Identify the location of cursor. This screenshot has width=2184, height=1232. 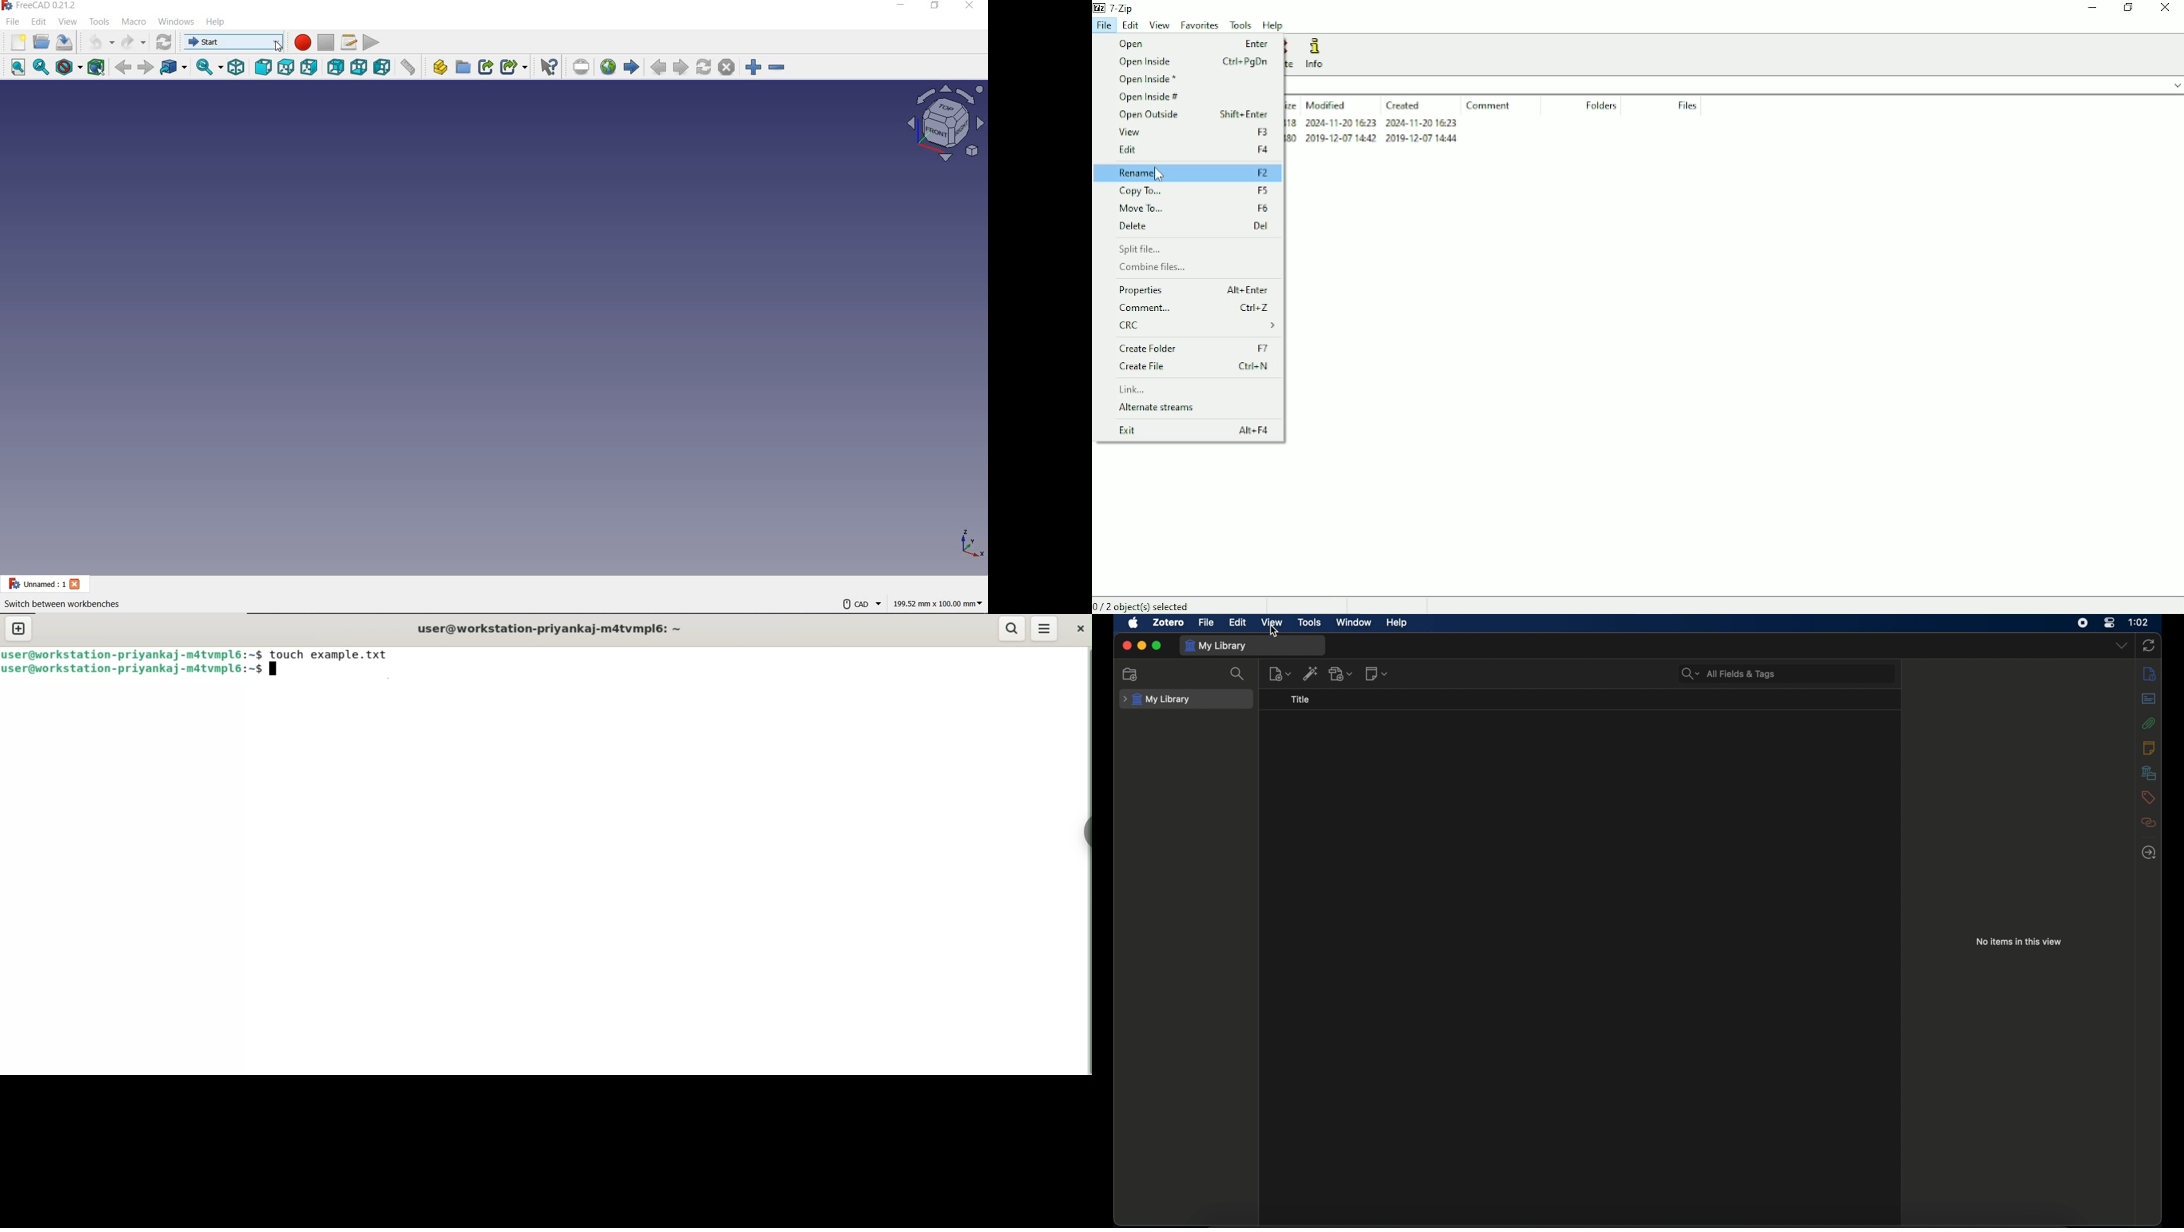
(275, 45).